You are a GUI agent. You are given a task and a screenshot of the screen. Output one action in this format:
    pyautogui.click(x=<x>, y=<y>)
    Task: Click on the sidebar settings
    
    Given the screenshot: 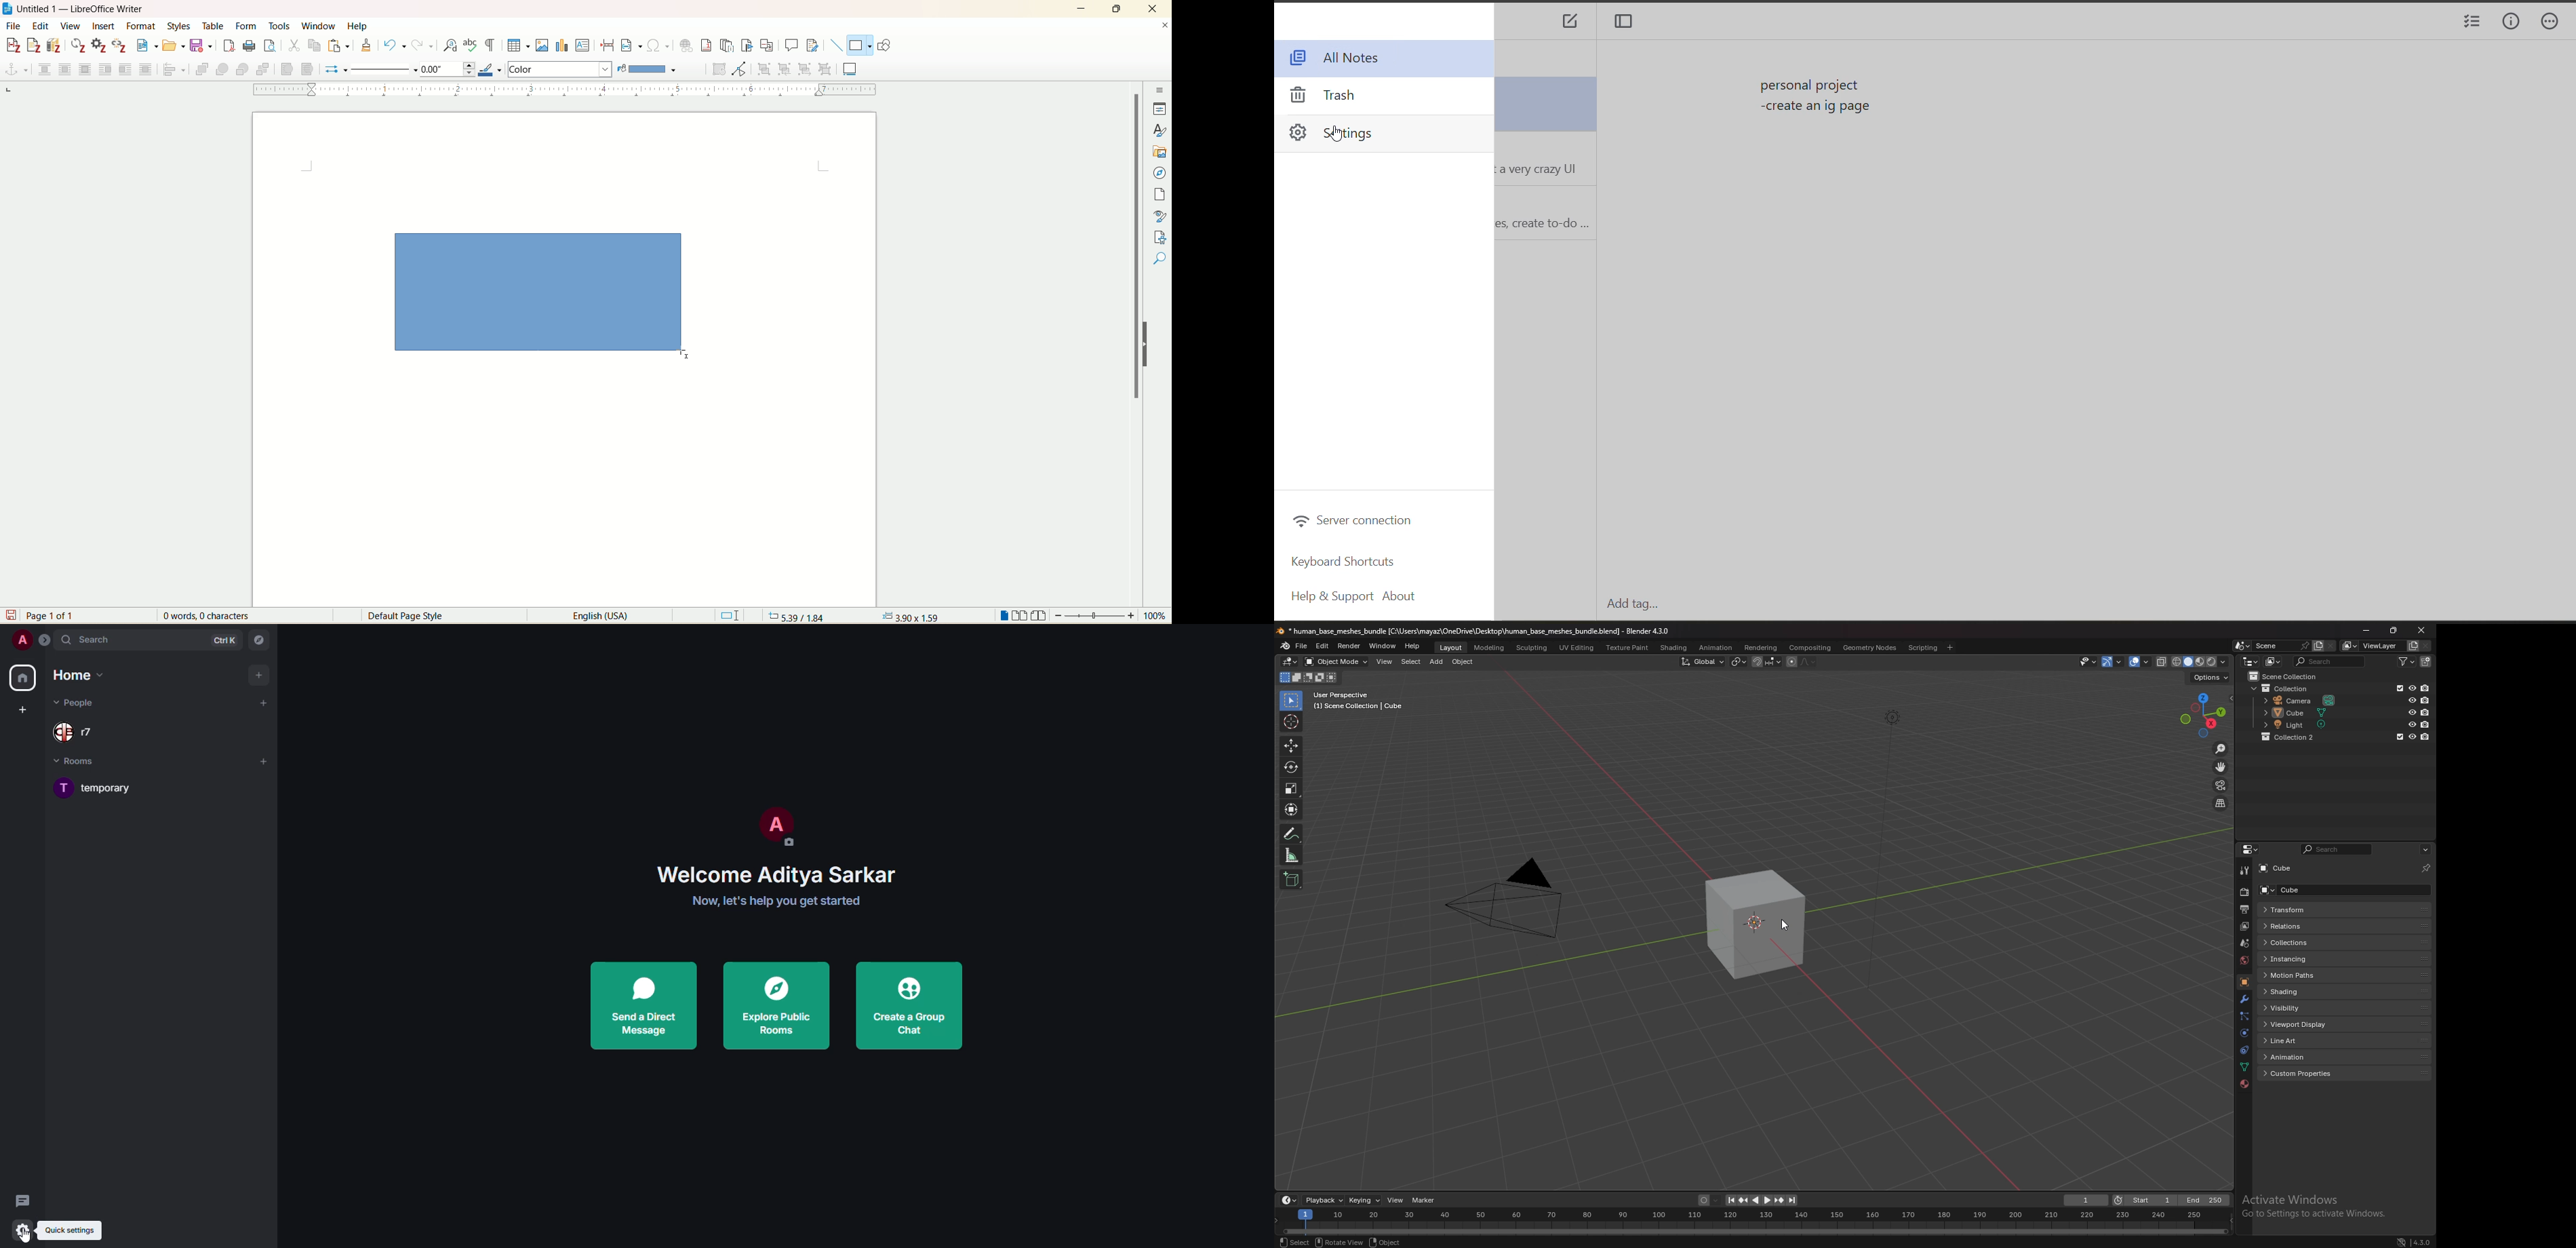 What is the action you would take?
    pyautogui.click(x=1160, y=89)
    